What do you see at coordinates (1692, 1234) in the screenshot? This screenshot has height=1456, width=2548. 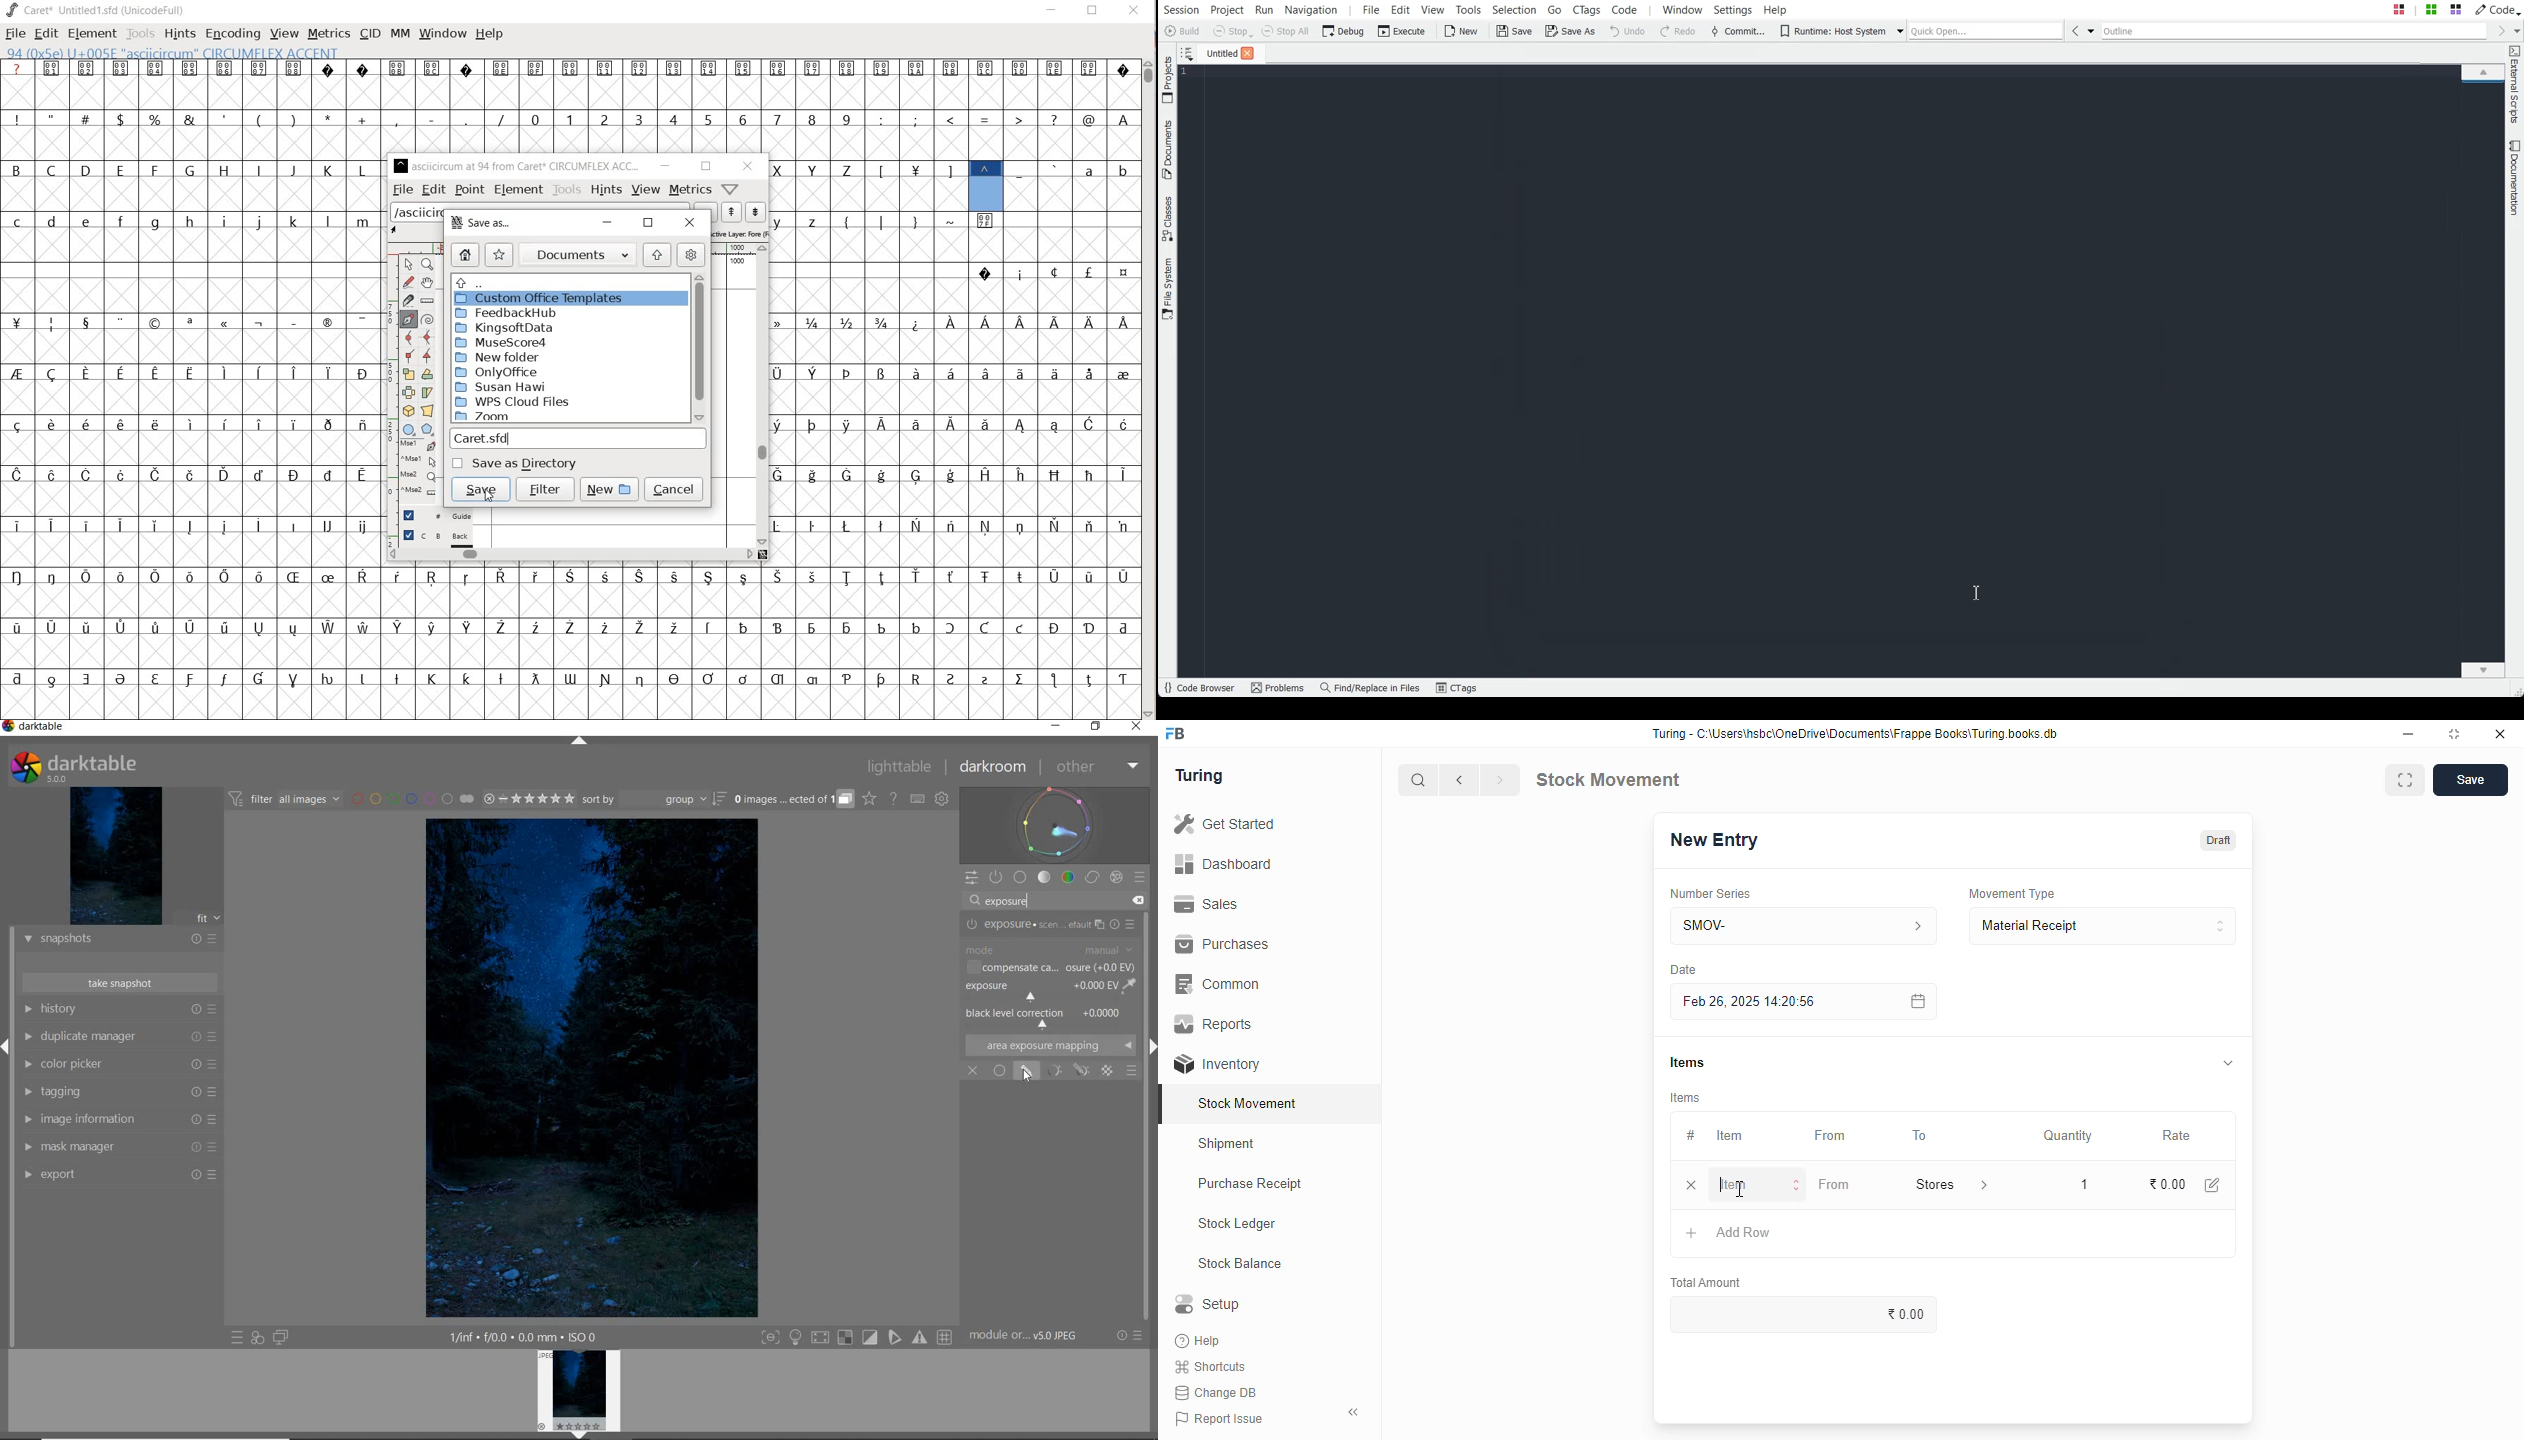 I see `add` at bounding box center [1692, 1234].